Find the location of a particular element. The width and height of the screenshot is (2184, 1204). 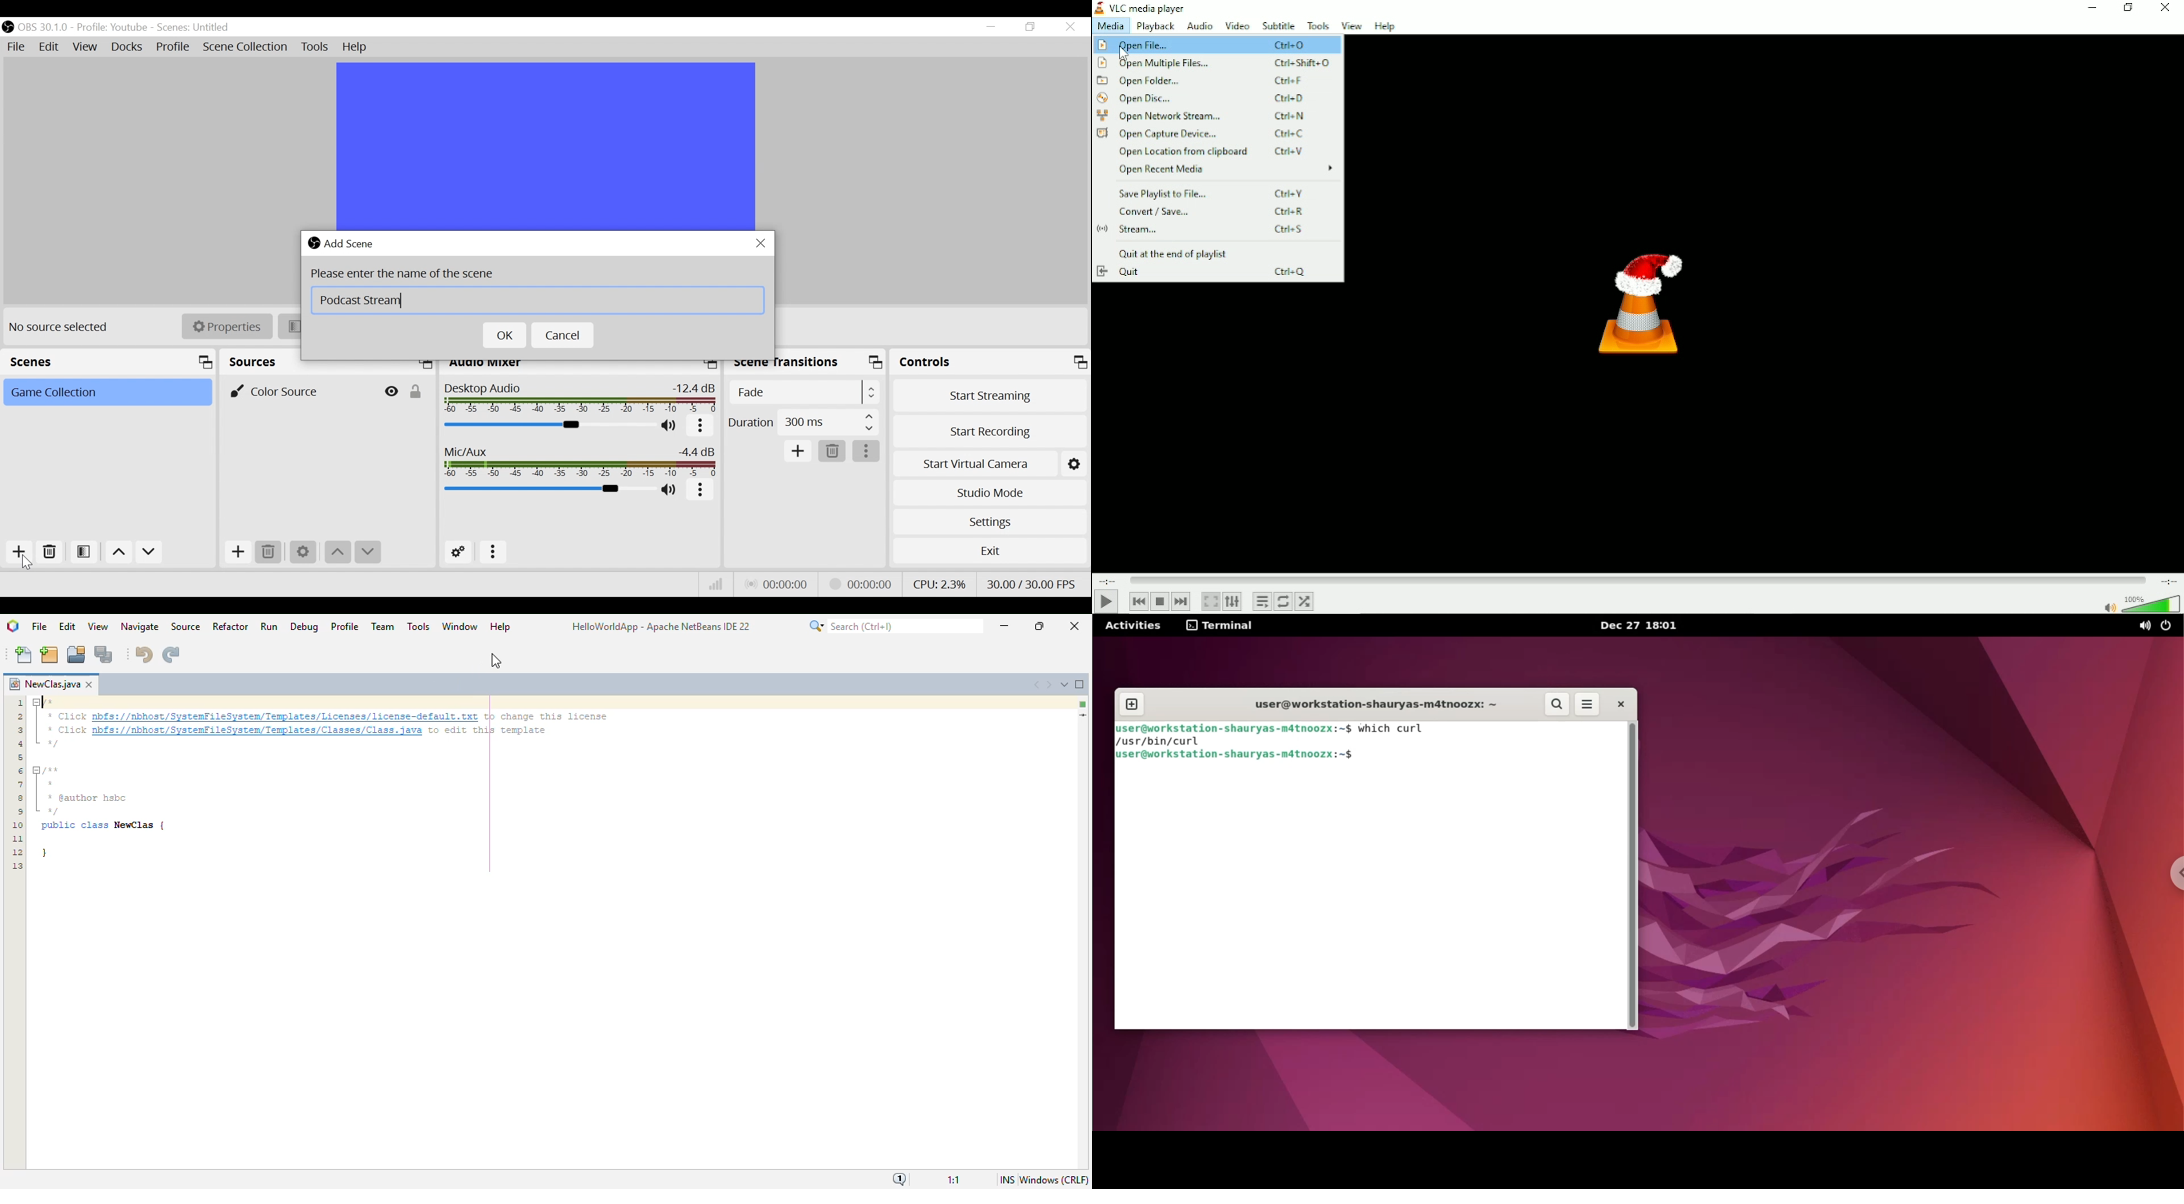

(un)mute is located at coordinates (671, 427).